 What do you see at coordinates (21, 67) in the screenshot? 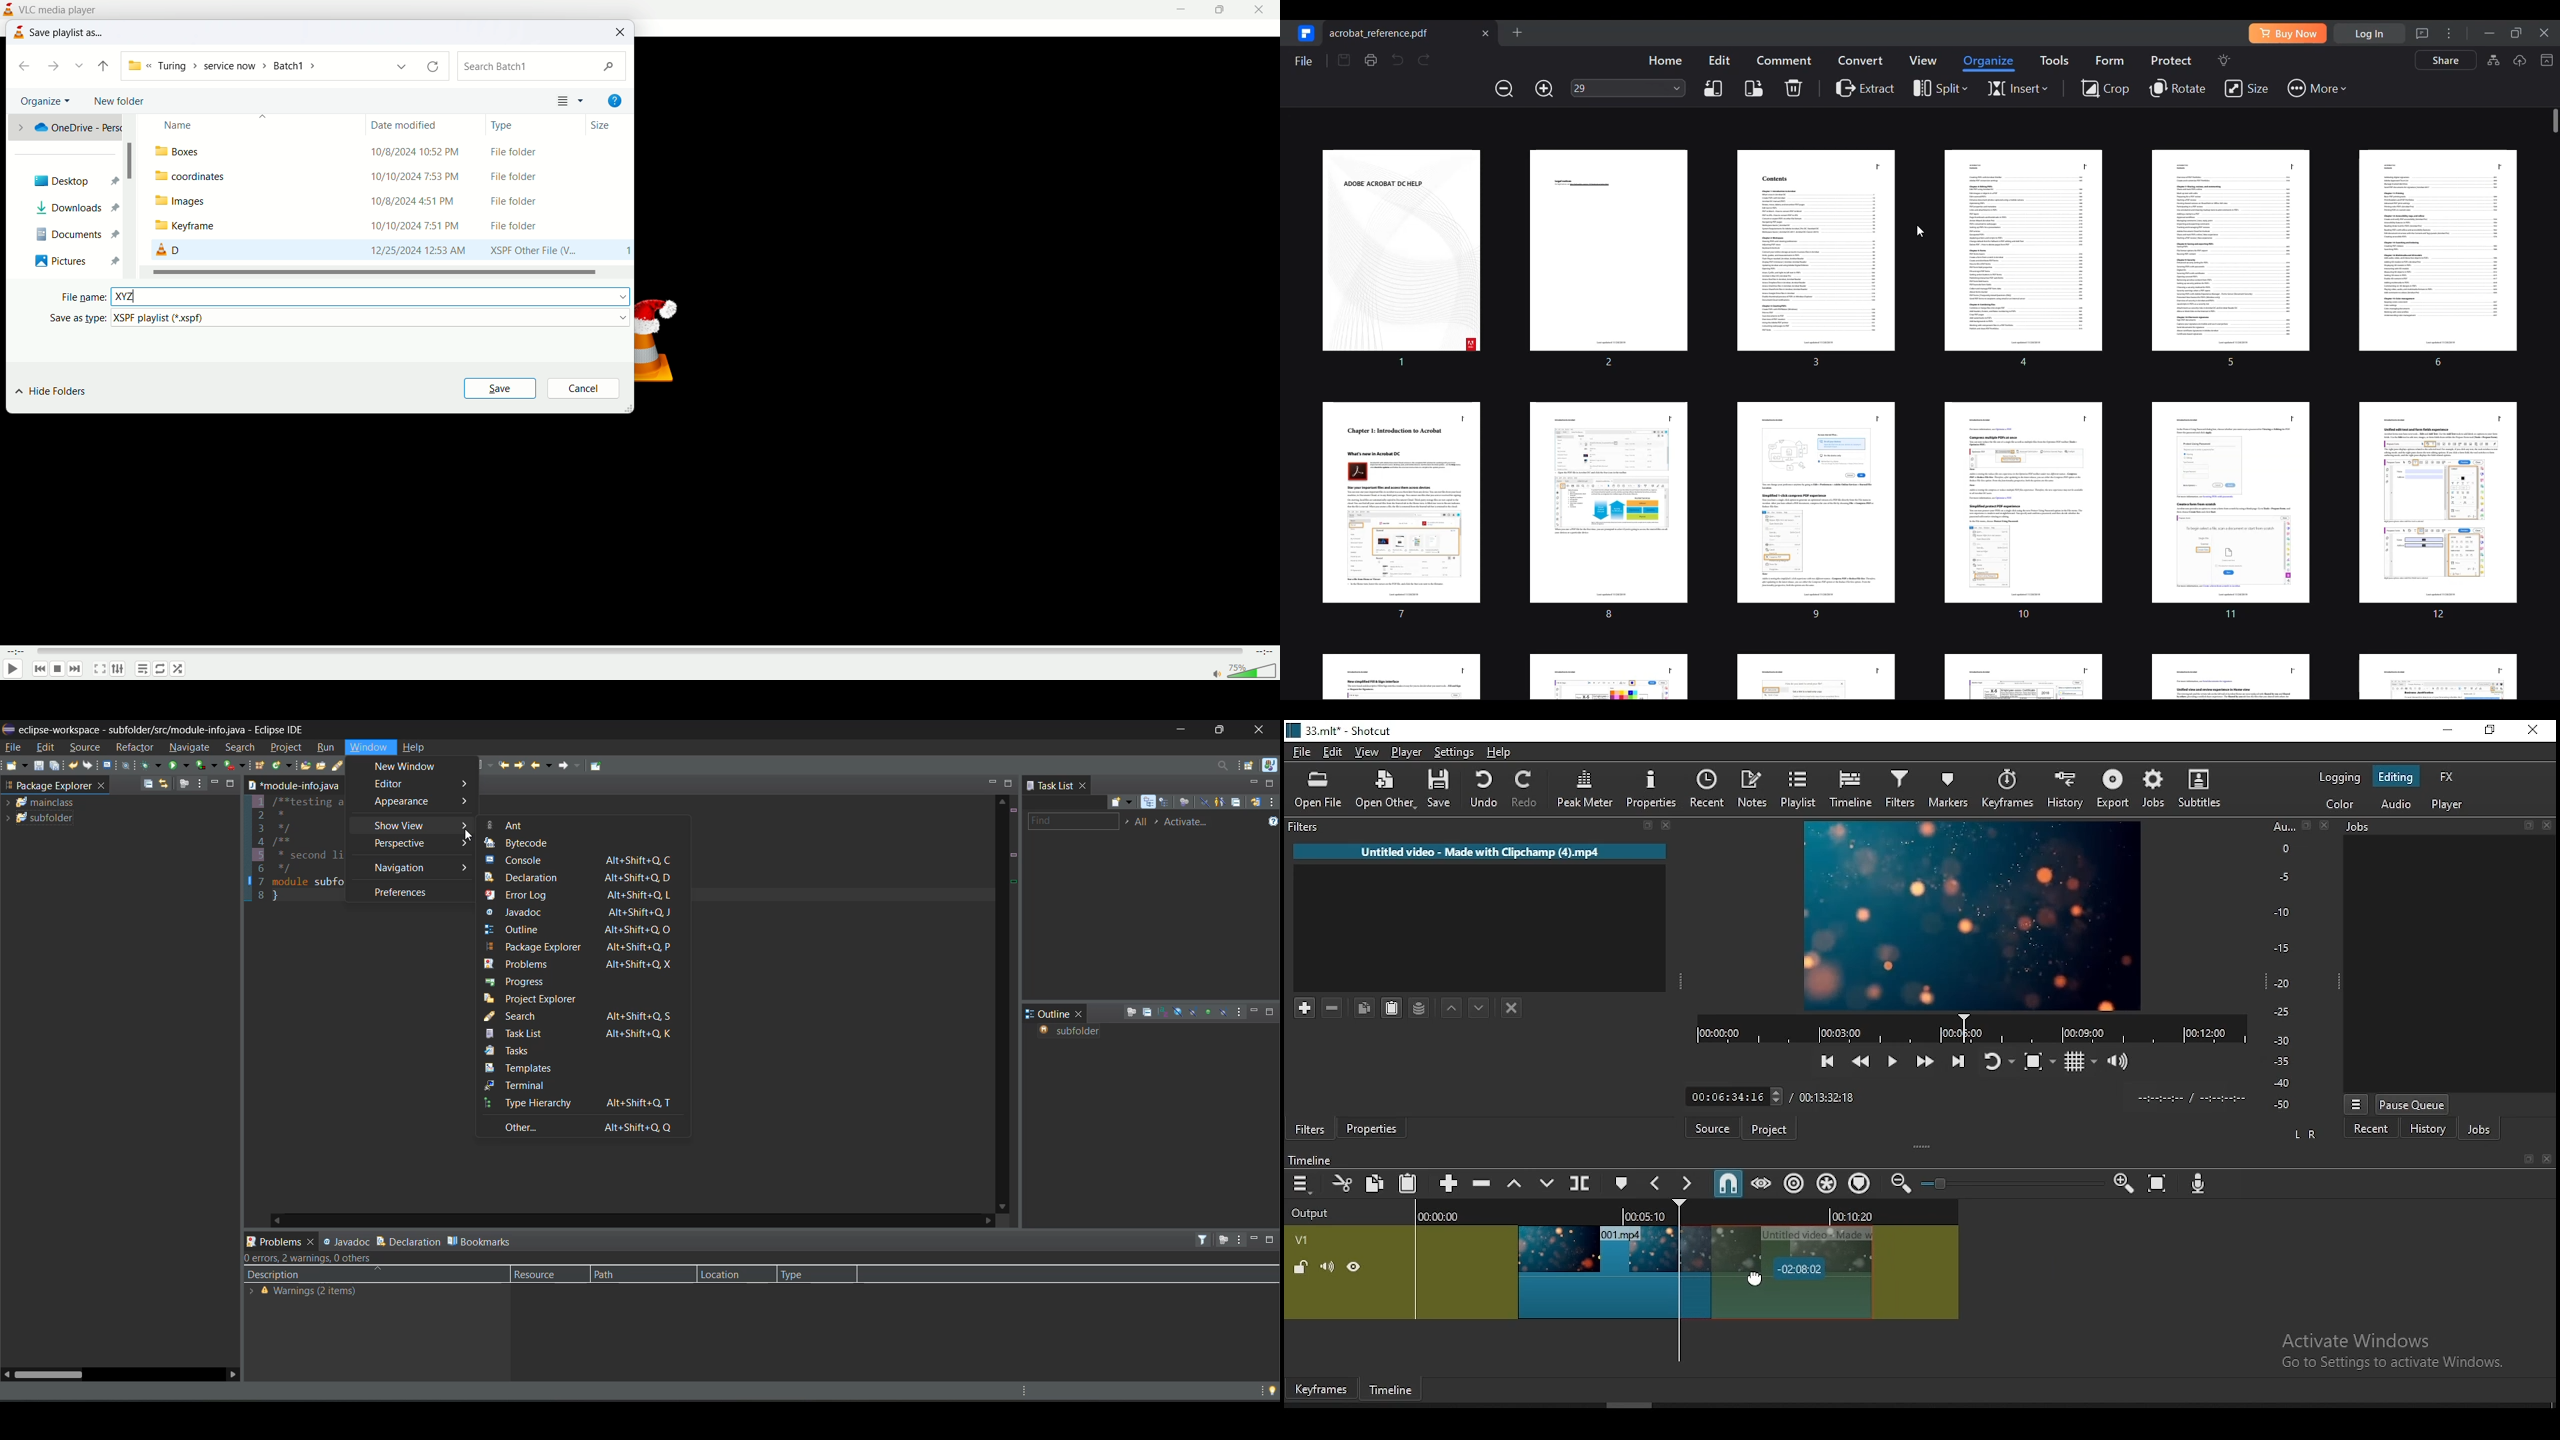
I see `previous` at bounding box center [21, 67].